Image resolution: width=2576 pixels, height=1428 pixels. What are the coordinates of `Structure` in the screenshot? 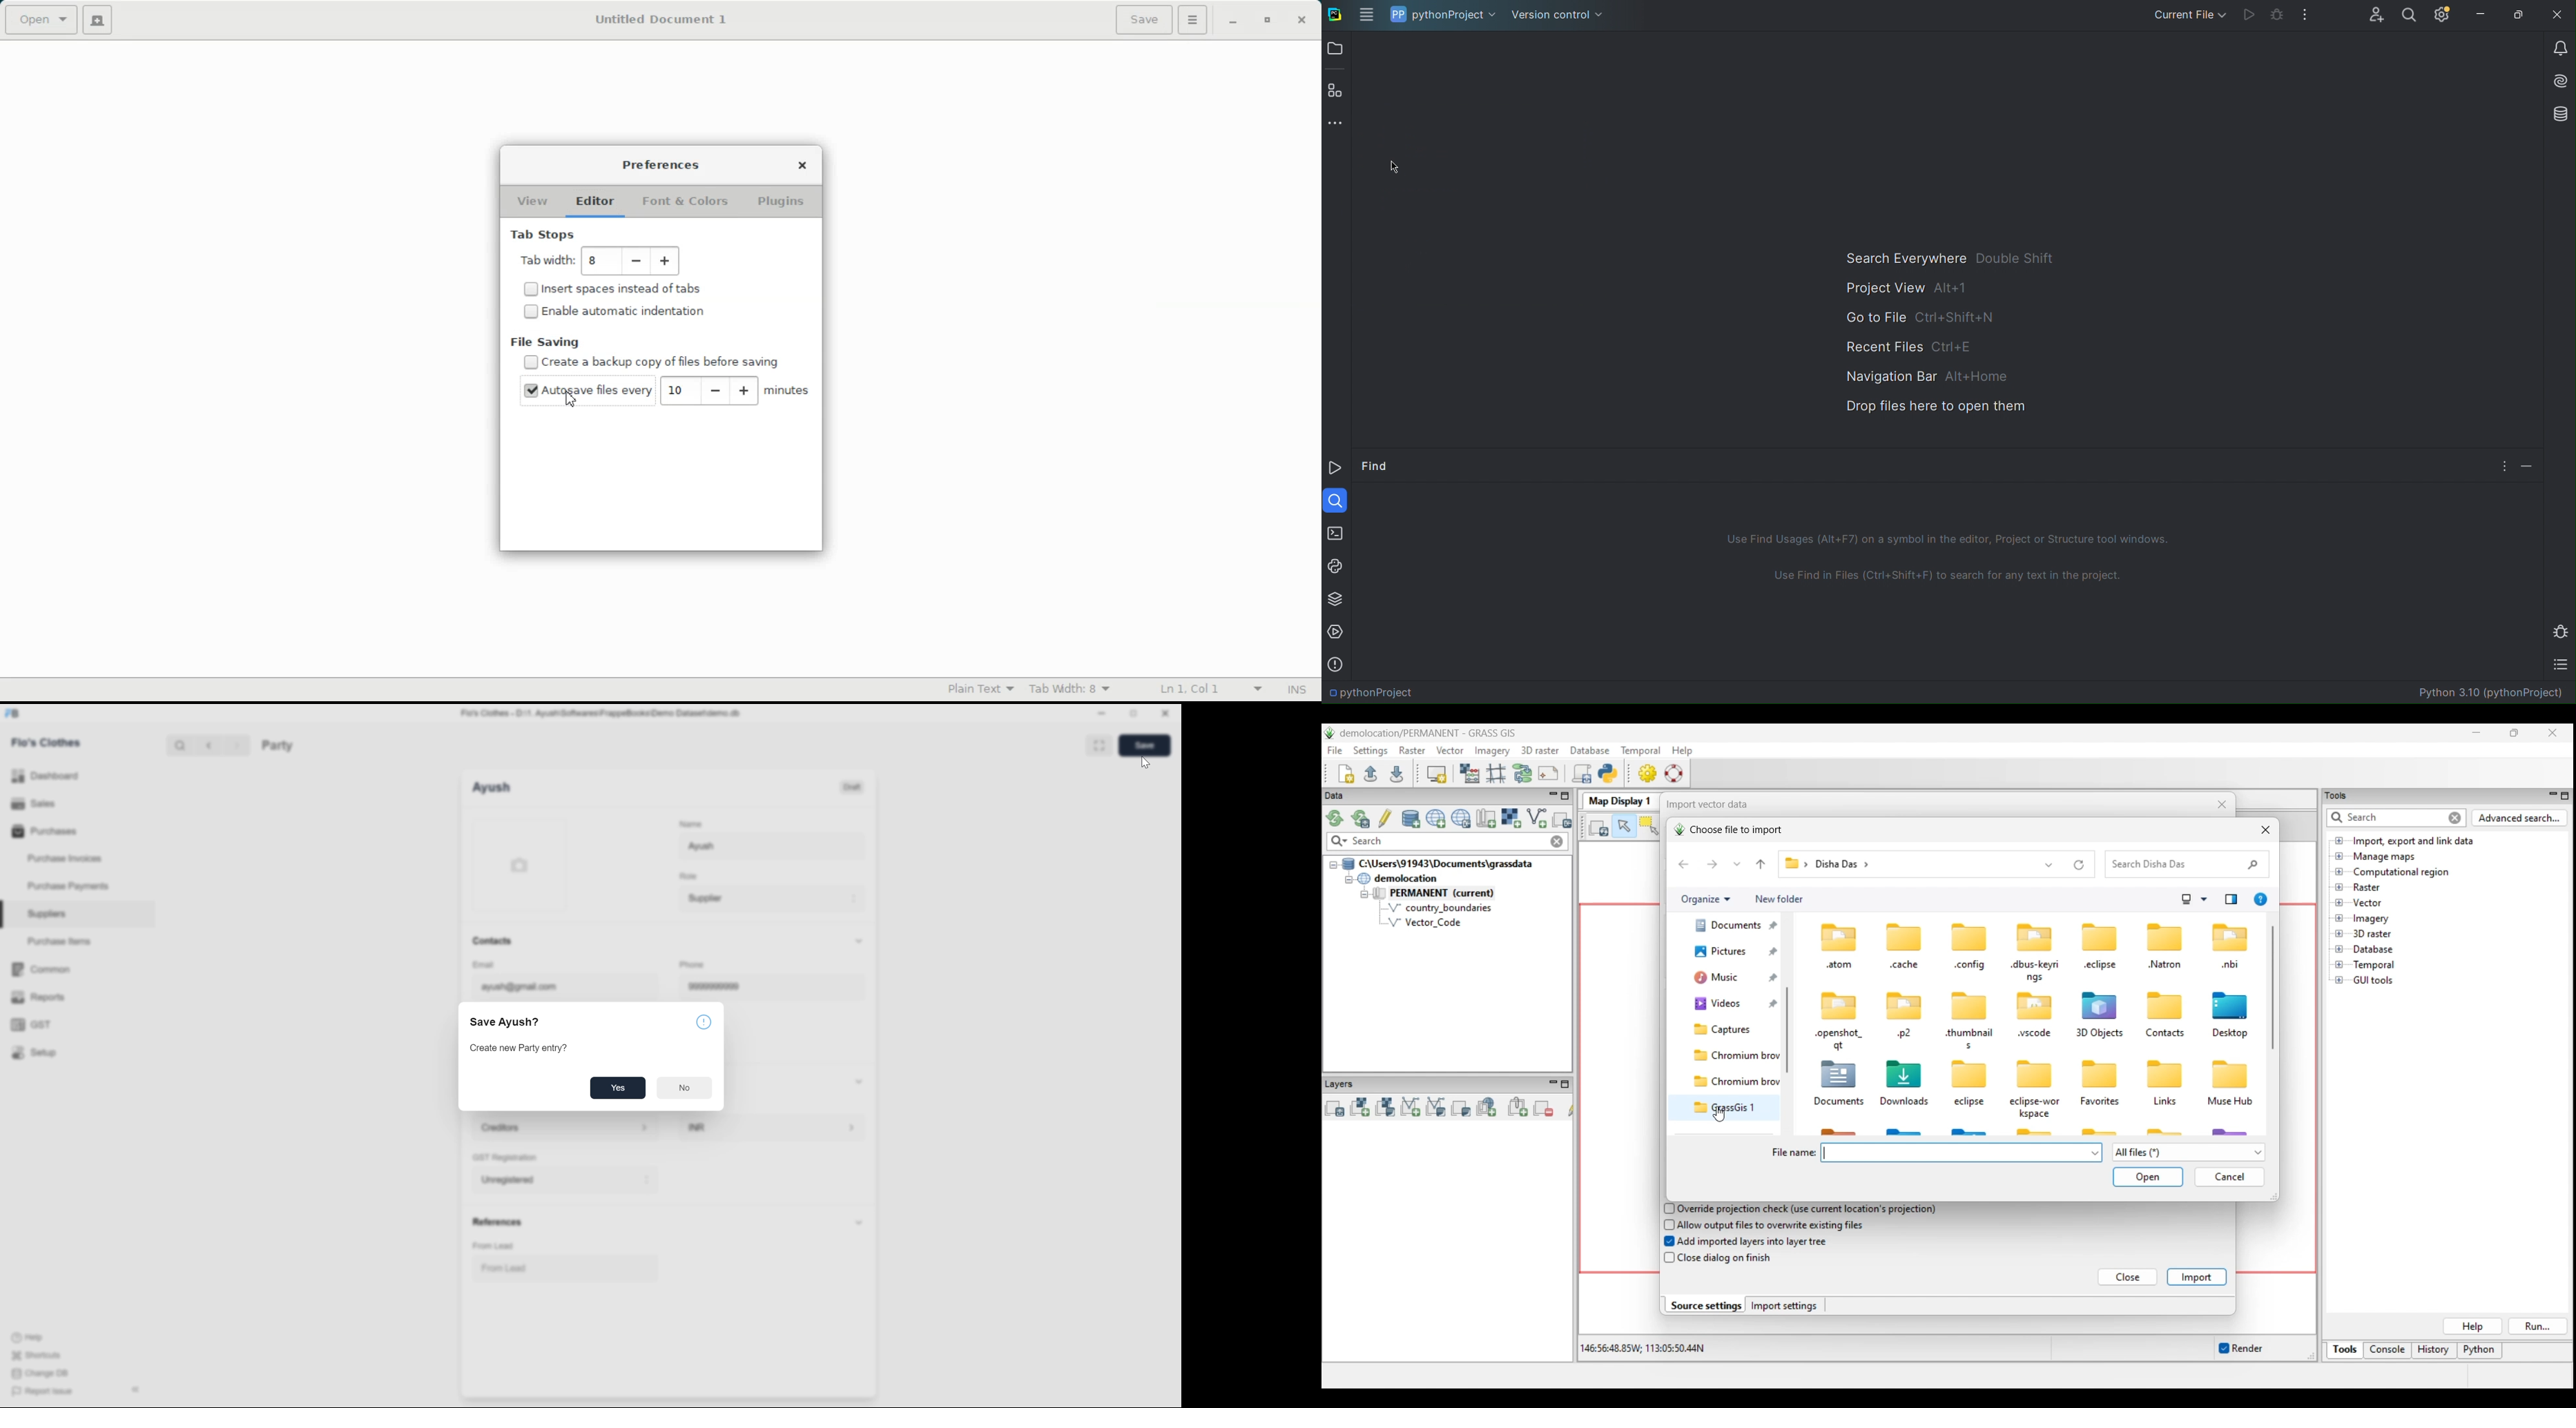 It's located at (1334, 90).